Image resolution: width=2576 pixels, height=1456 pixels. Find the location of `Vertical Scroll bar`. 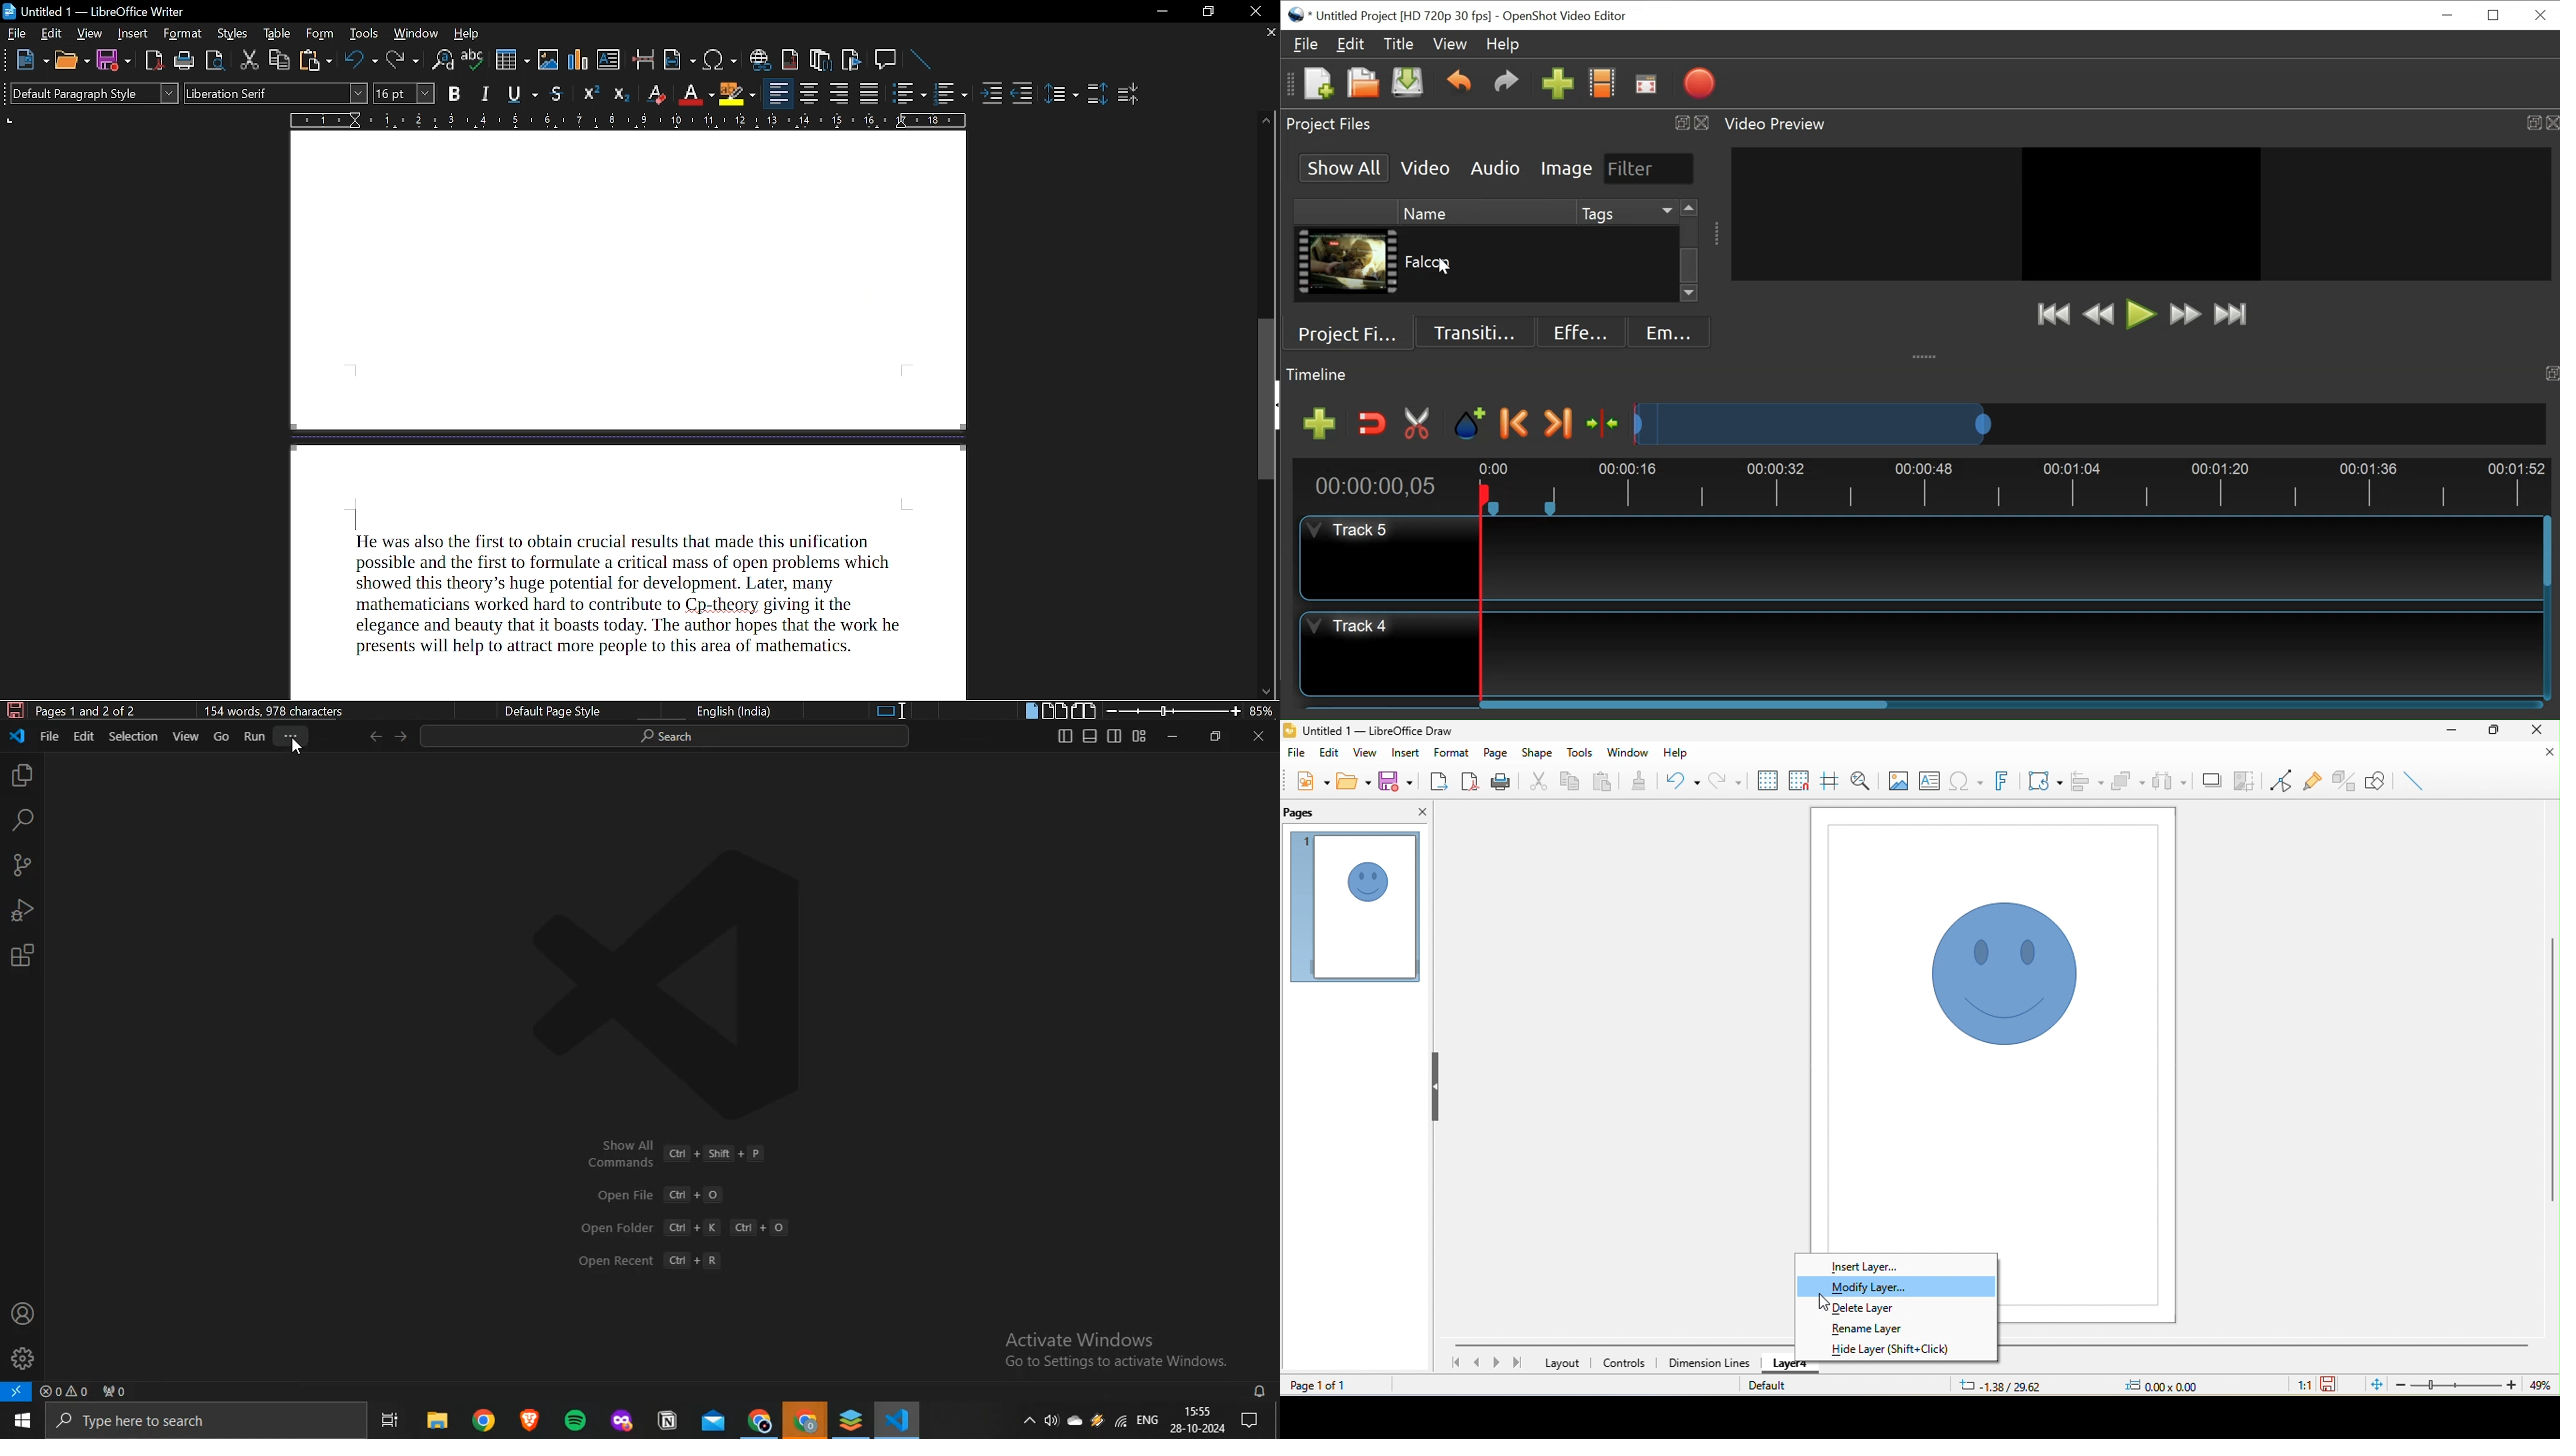

Vertical Scroll bar is located at coordinates (2545, 553).